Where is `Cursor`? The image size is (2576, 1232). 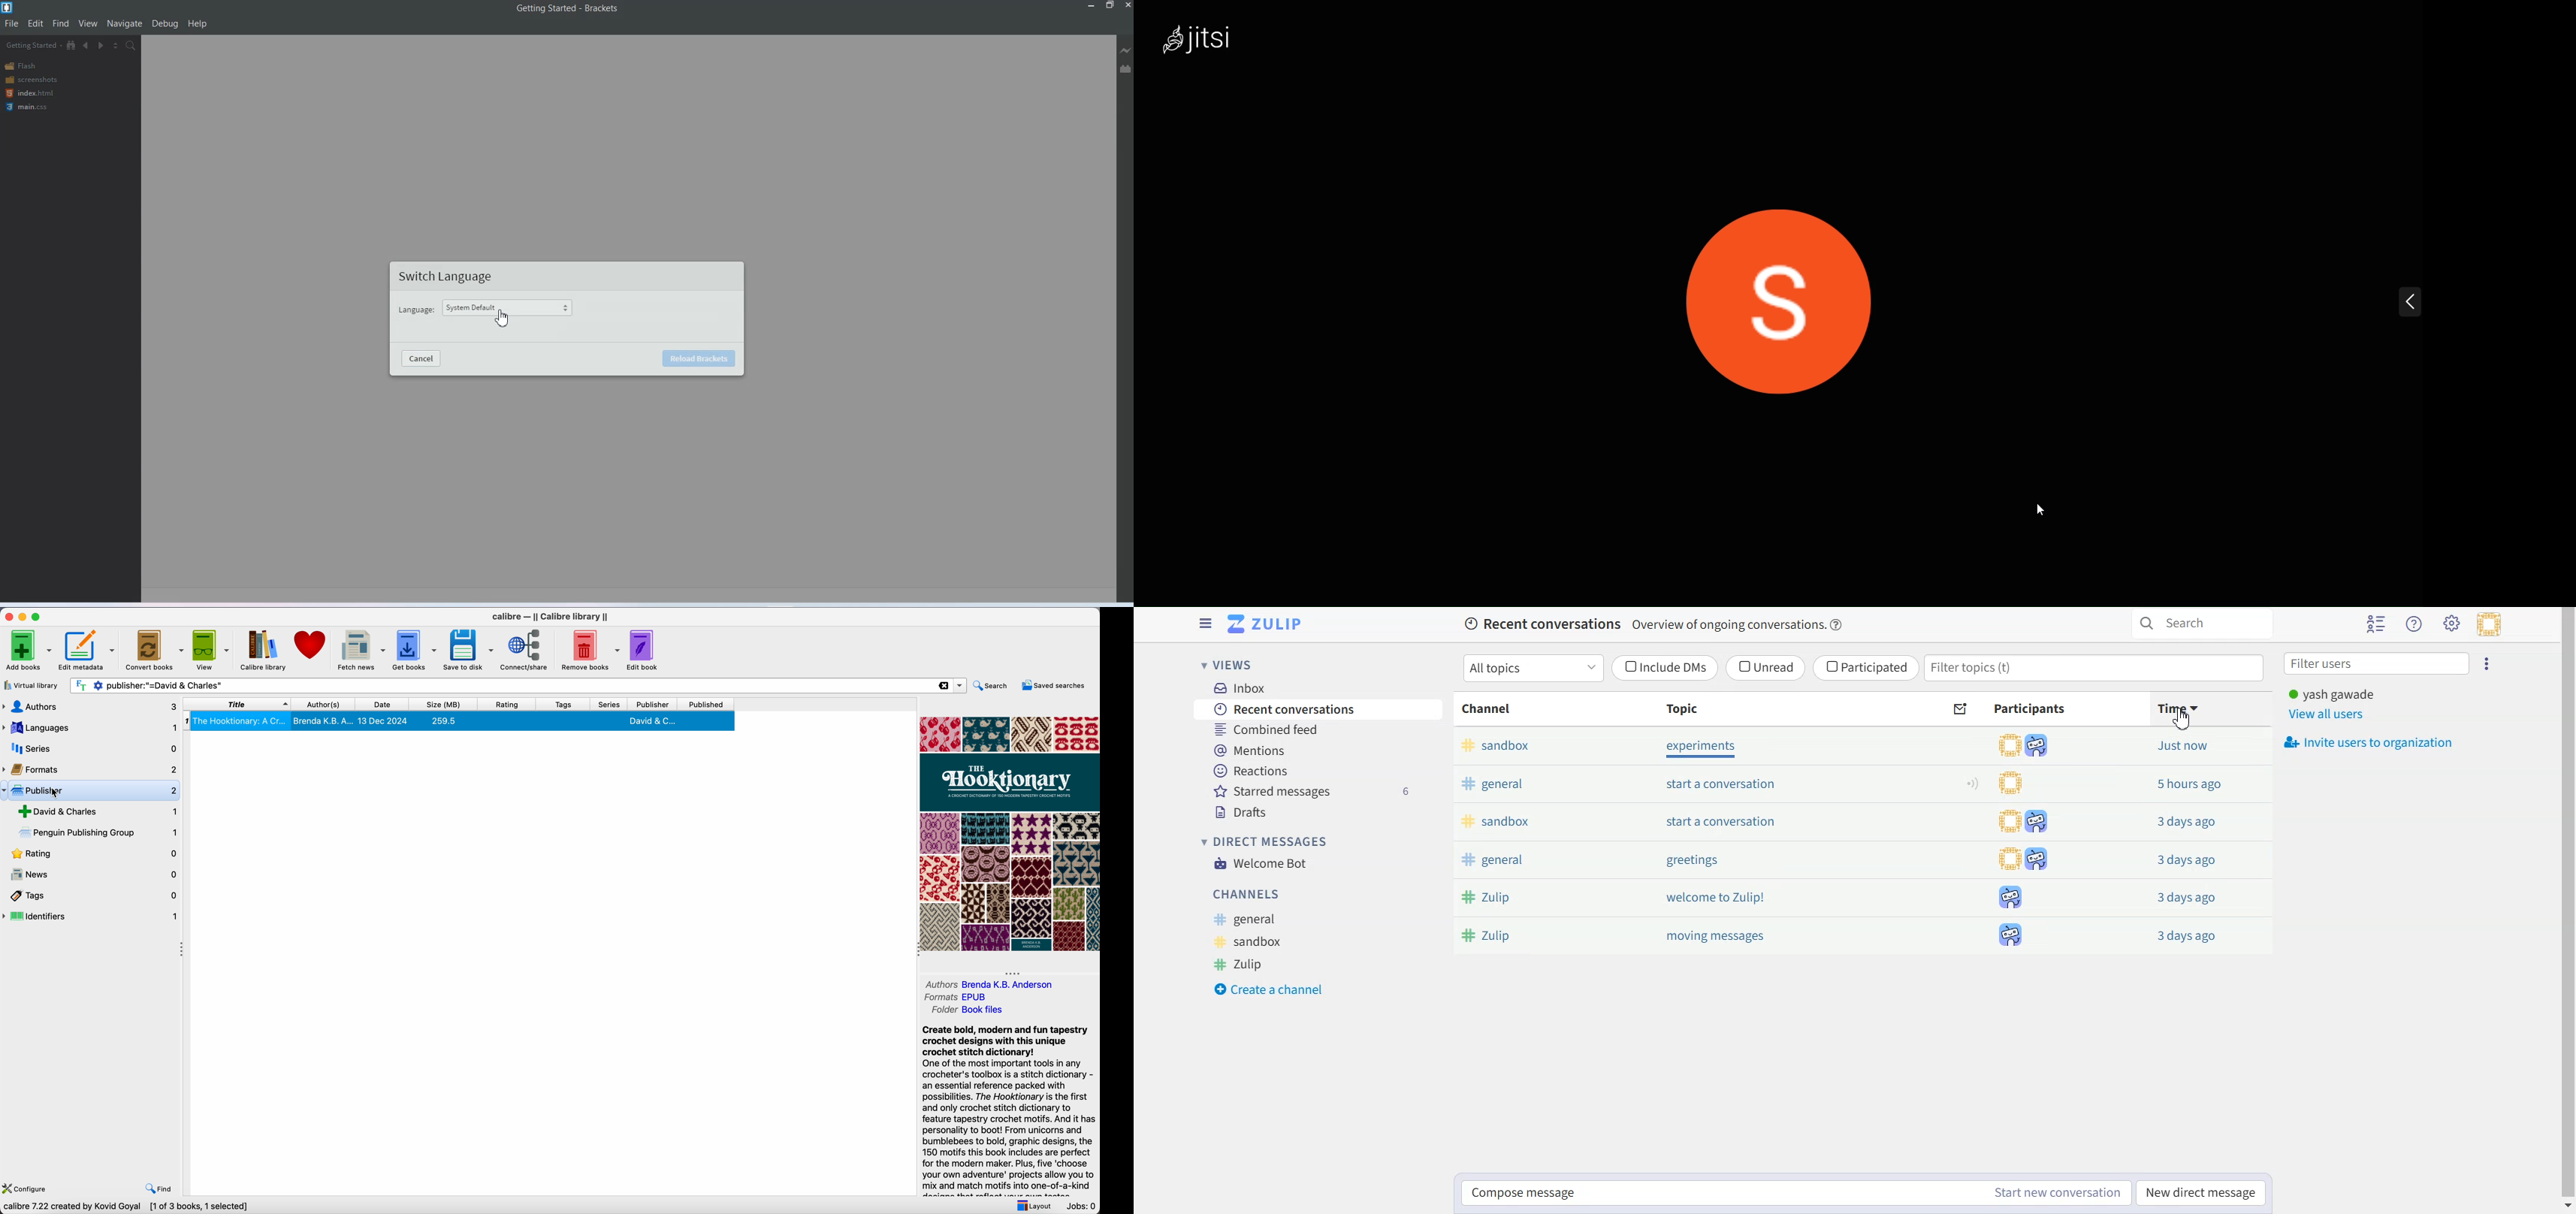 Cursor is located at coordinates (502, 317).